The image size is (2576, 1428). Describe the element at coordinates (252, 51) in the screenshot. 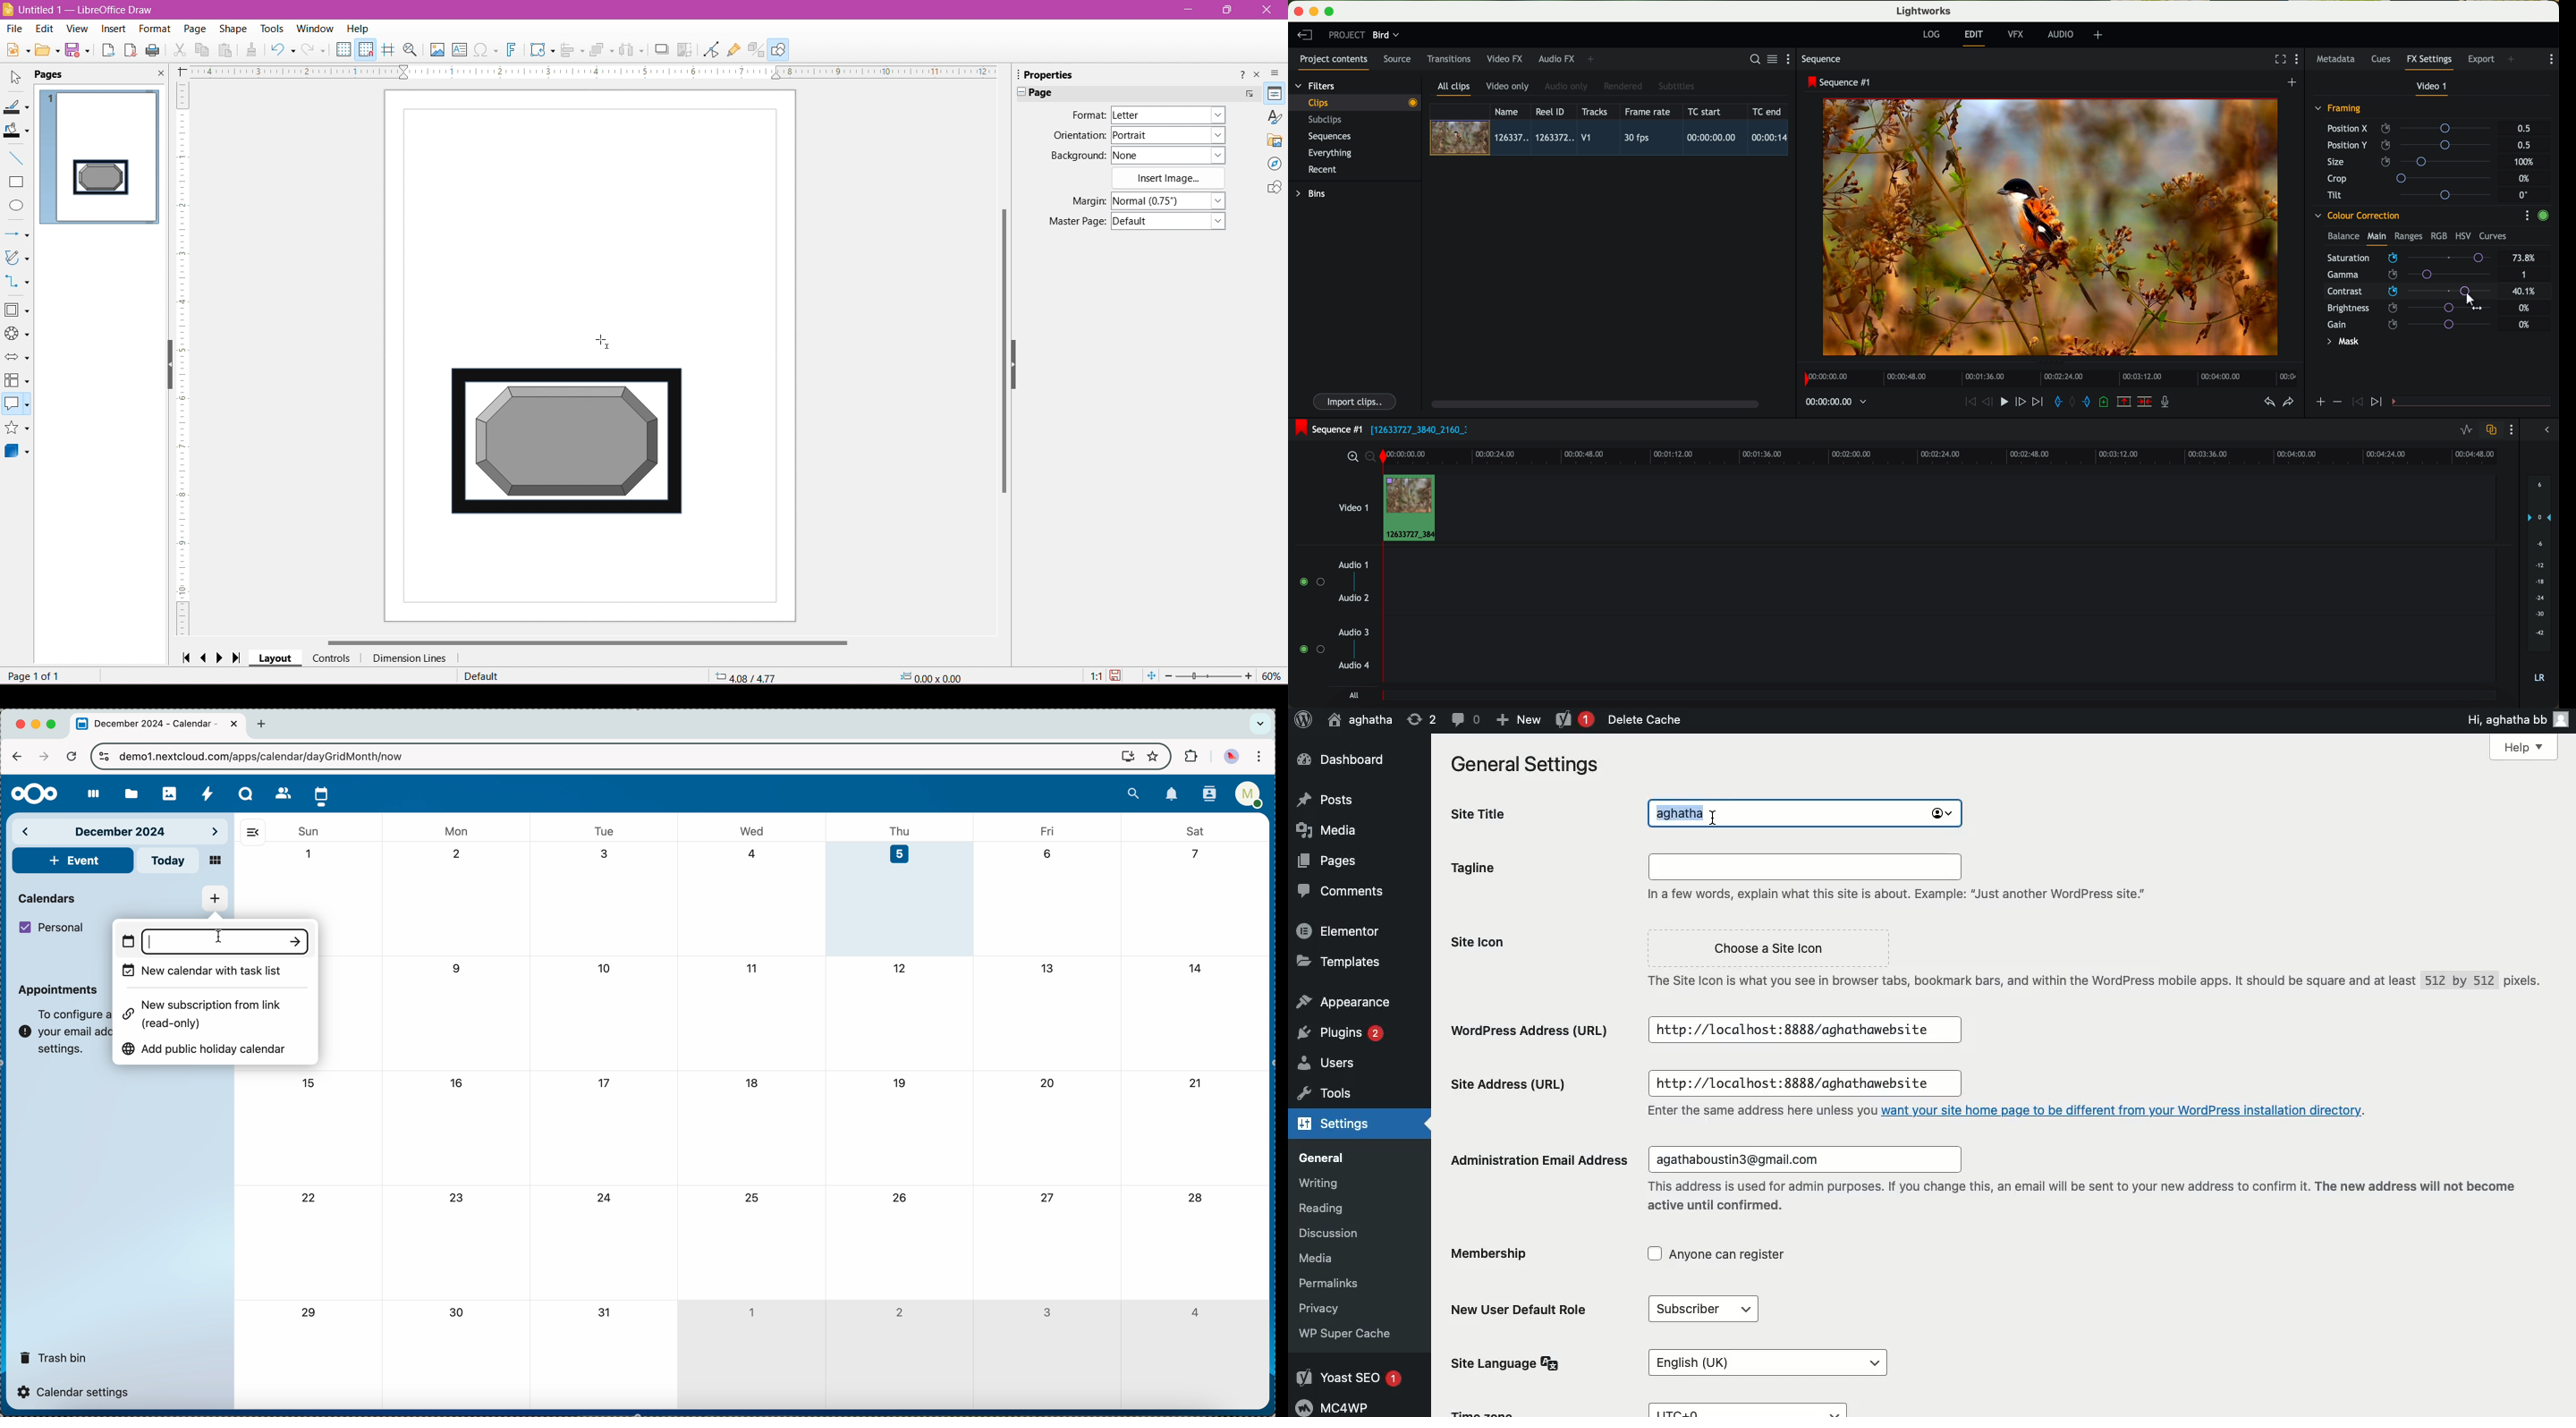

I see `Cone formatting` at that location.